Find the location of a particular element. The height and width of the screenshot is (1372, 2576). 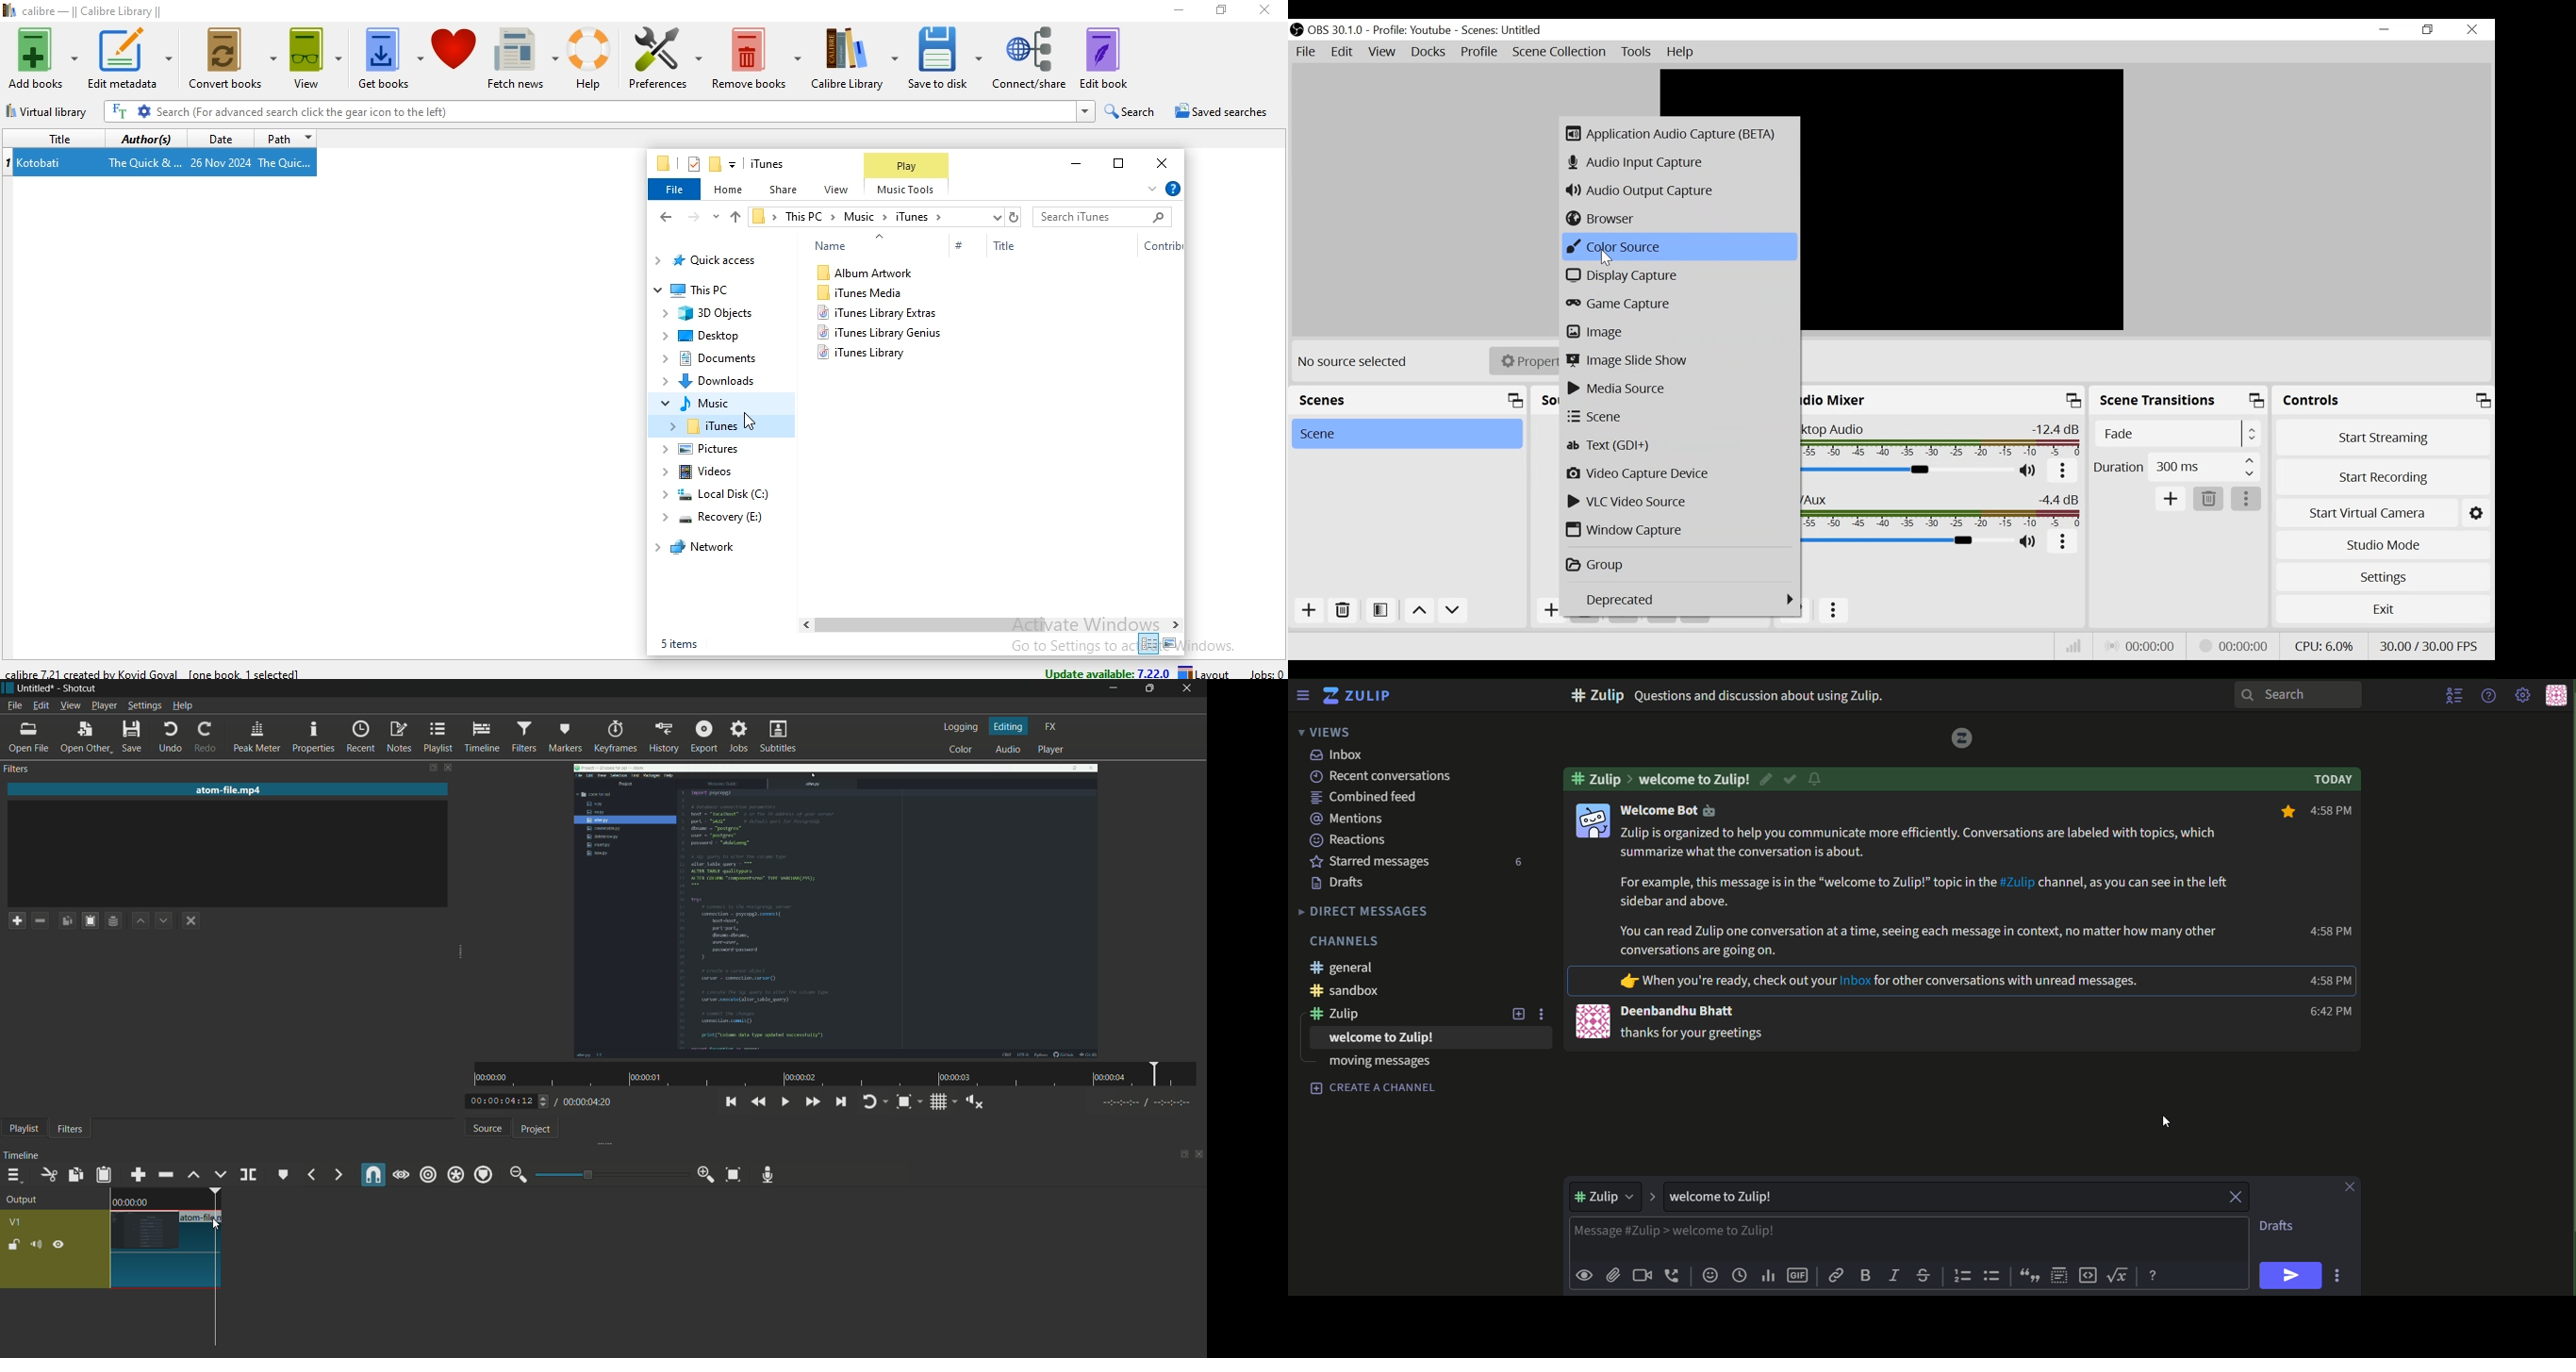

filter is located at coordinates (526, 737).